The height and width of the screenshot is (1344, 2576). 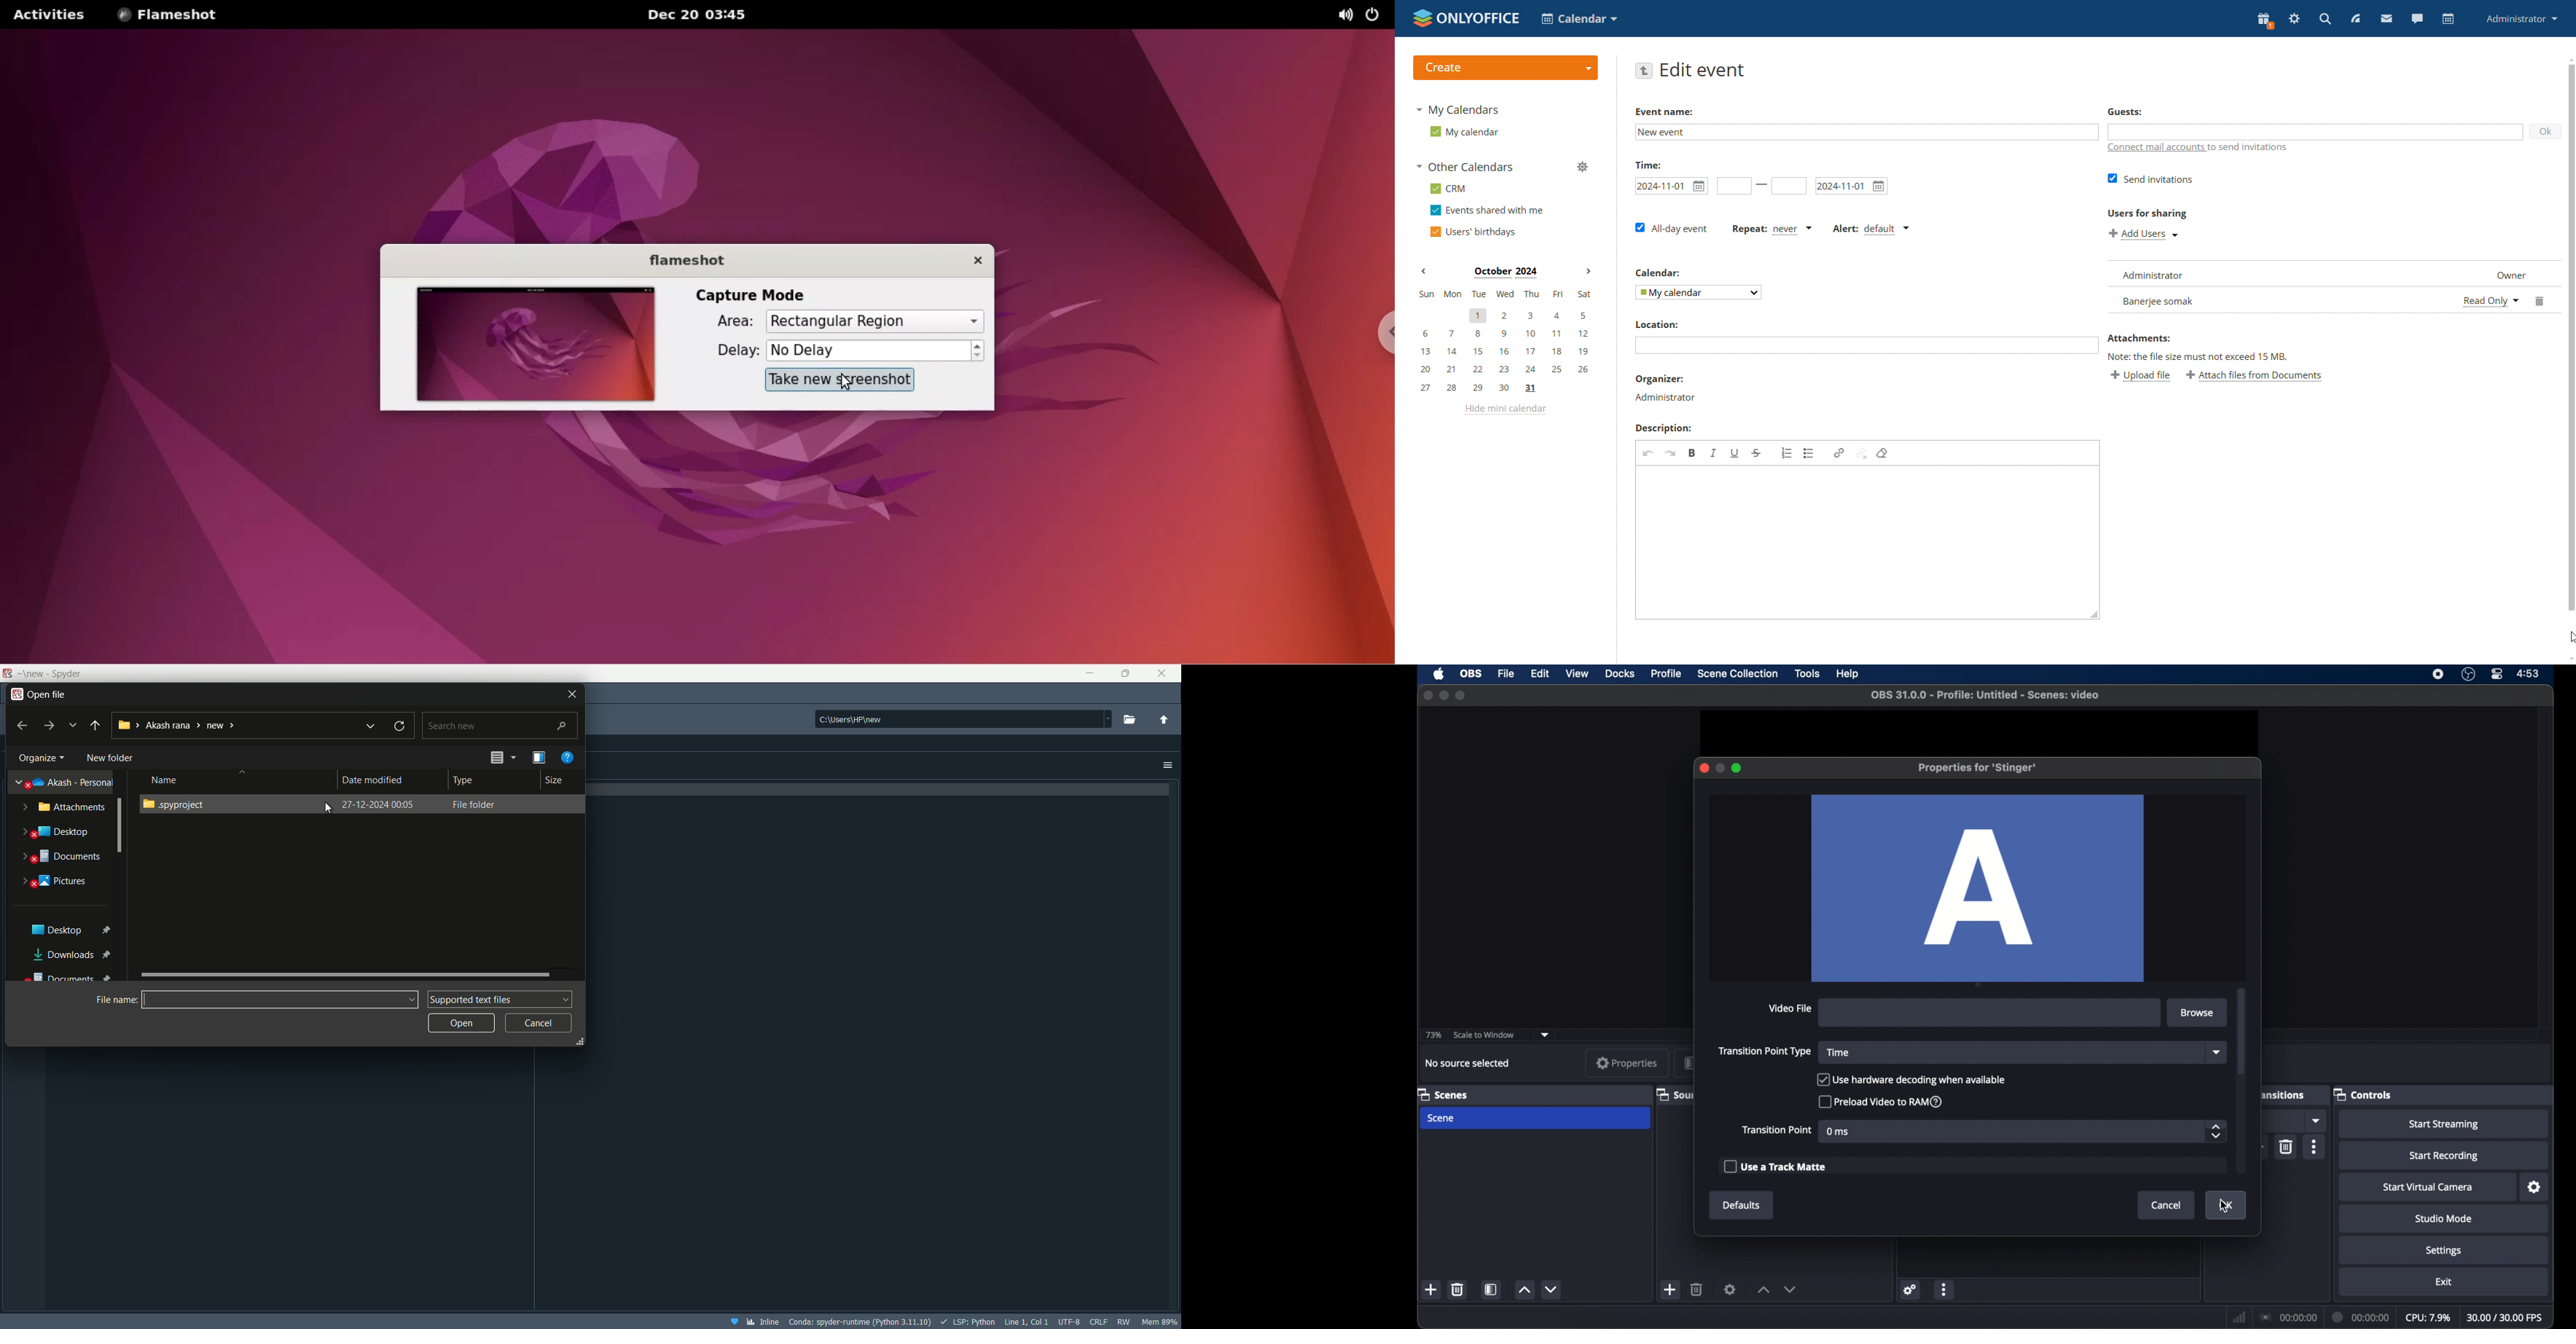 What do you see at coordinates (1090, 674) in the screenshot?
I see `minimize` at bounding box center [1090, 674].